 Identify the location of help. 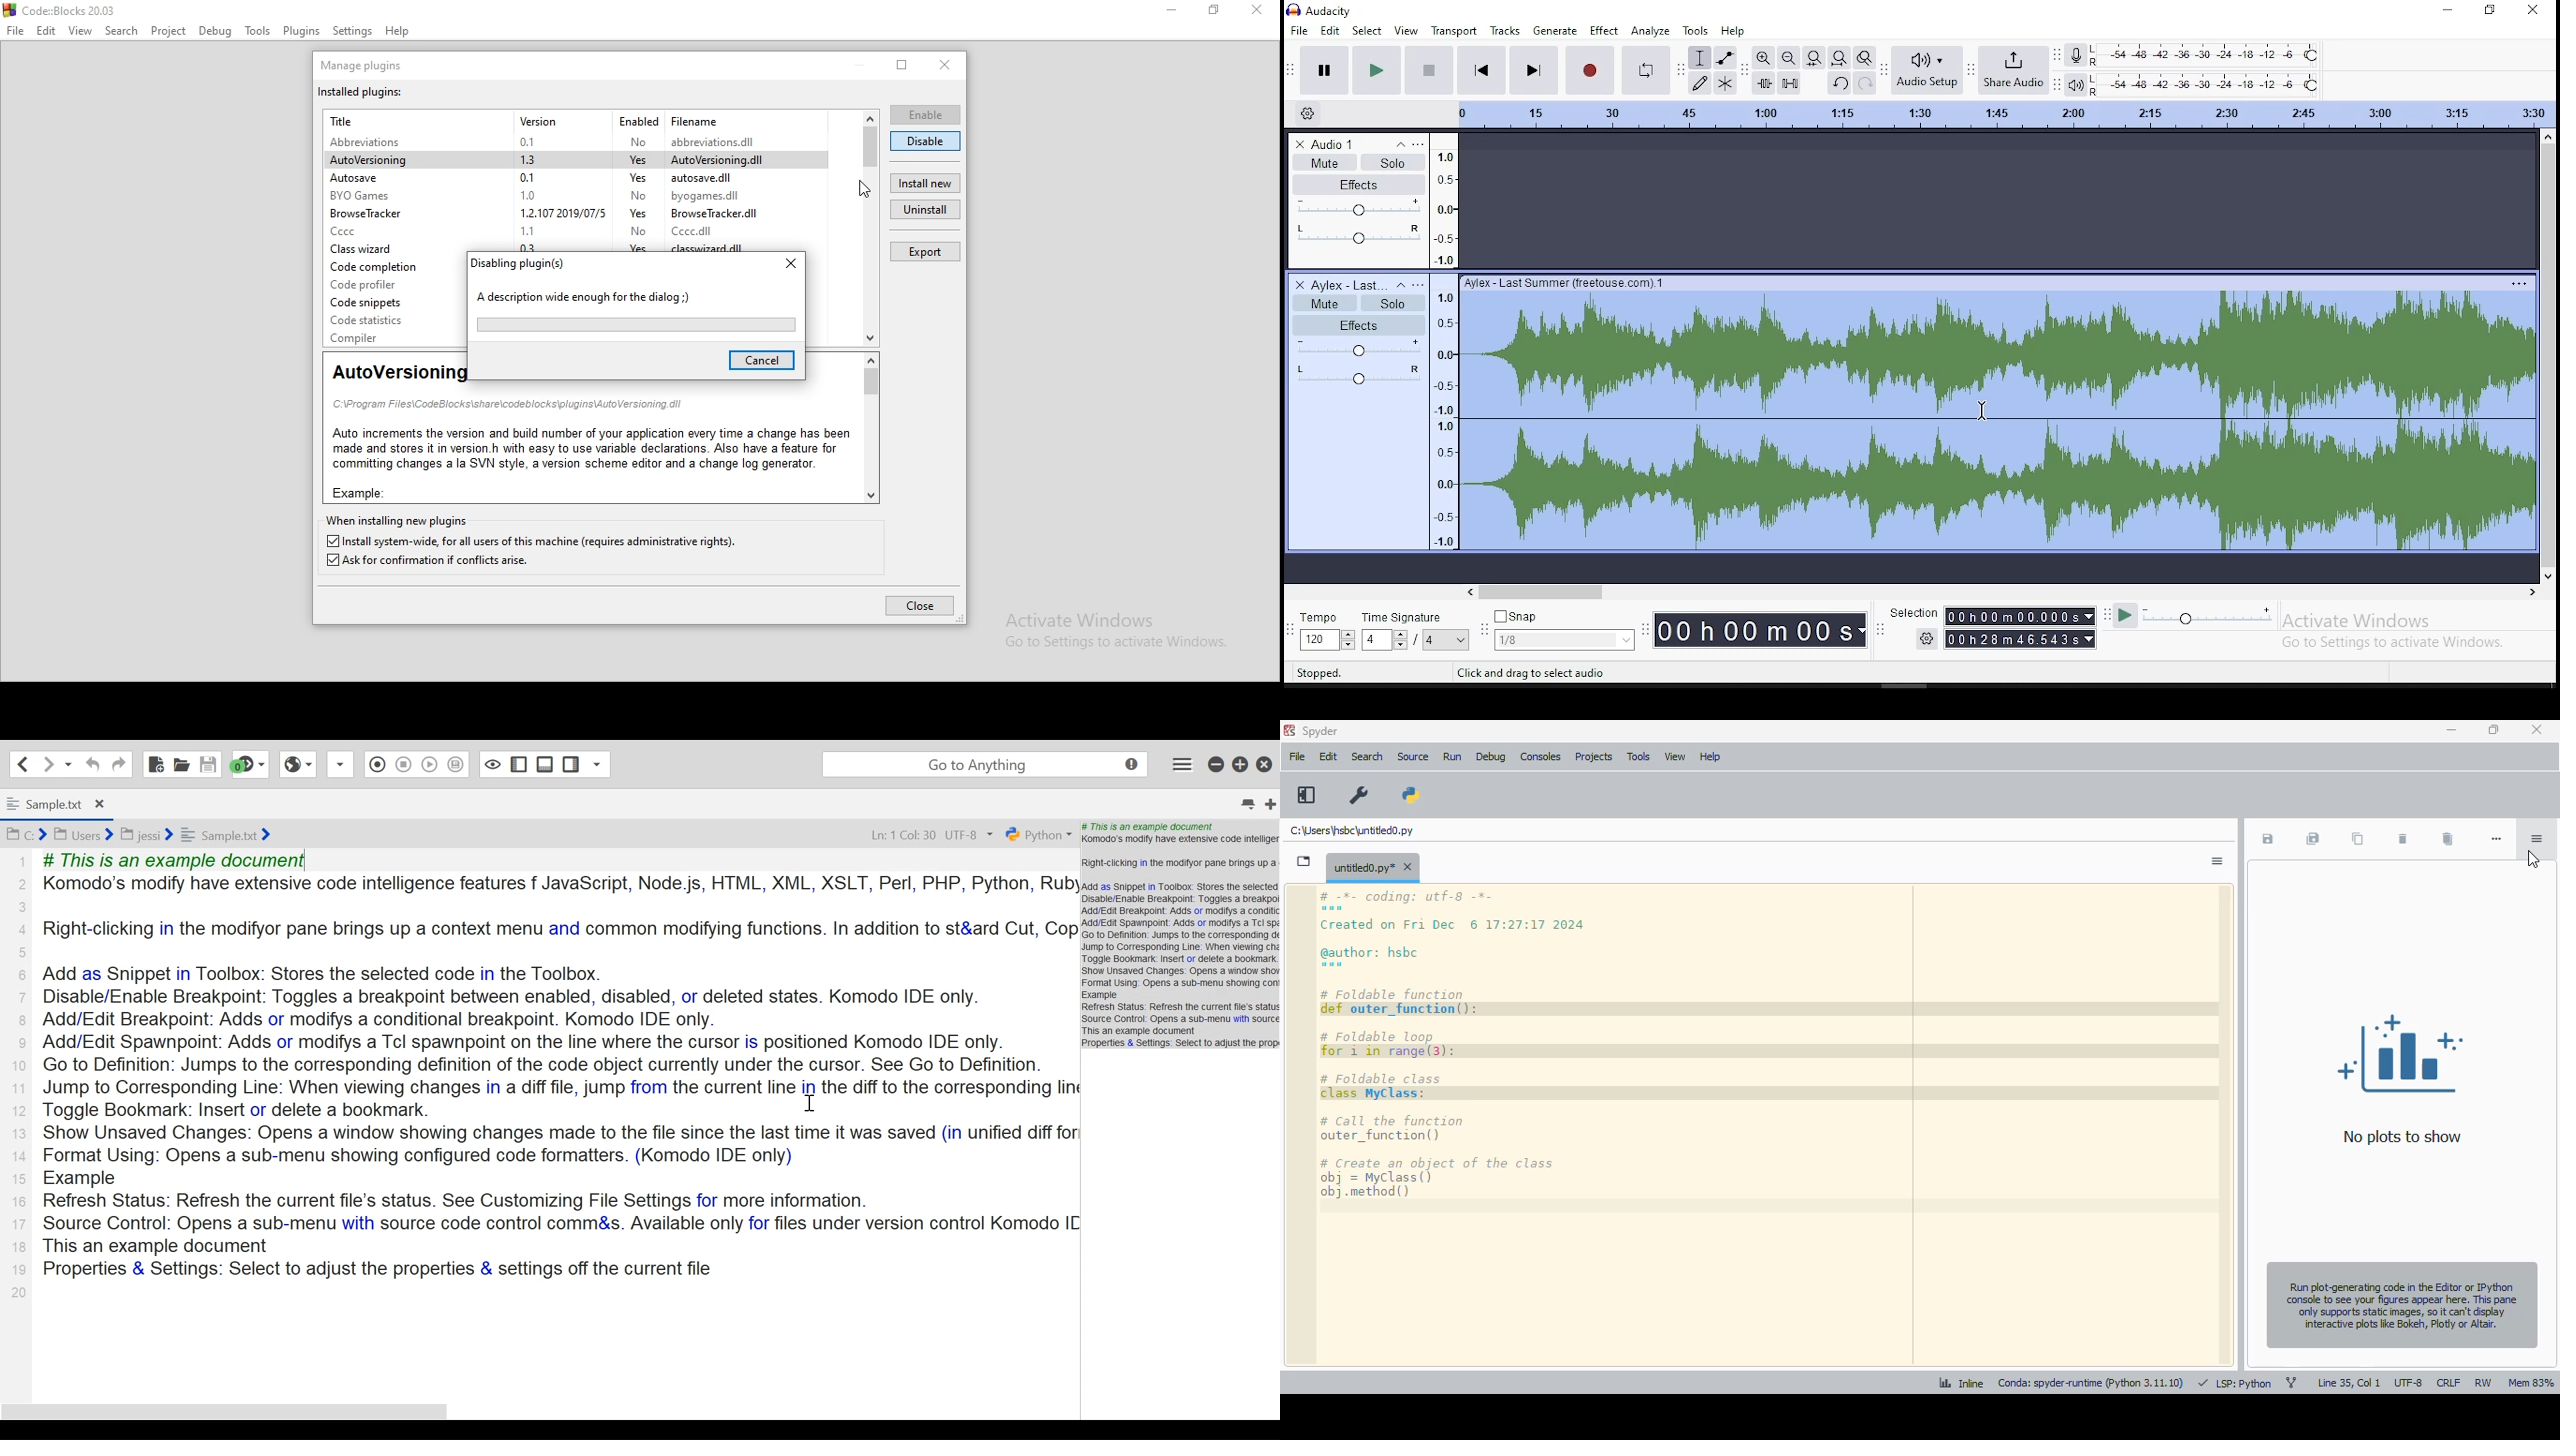
(1709, 757).